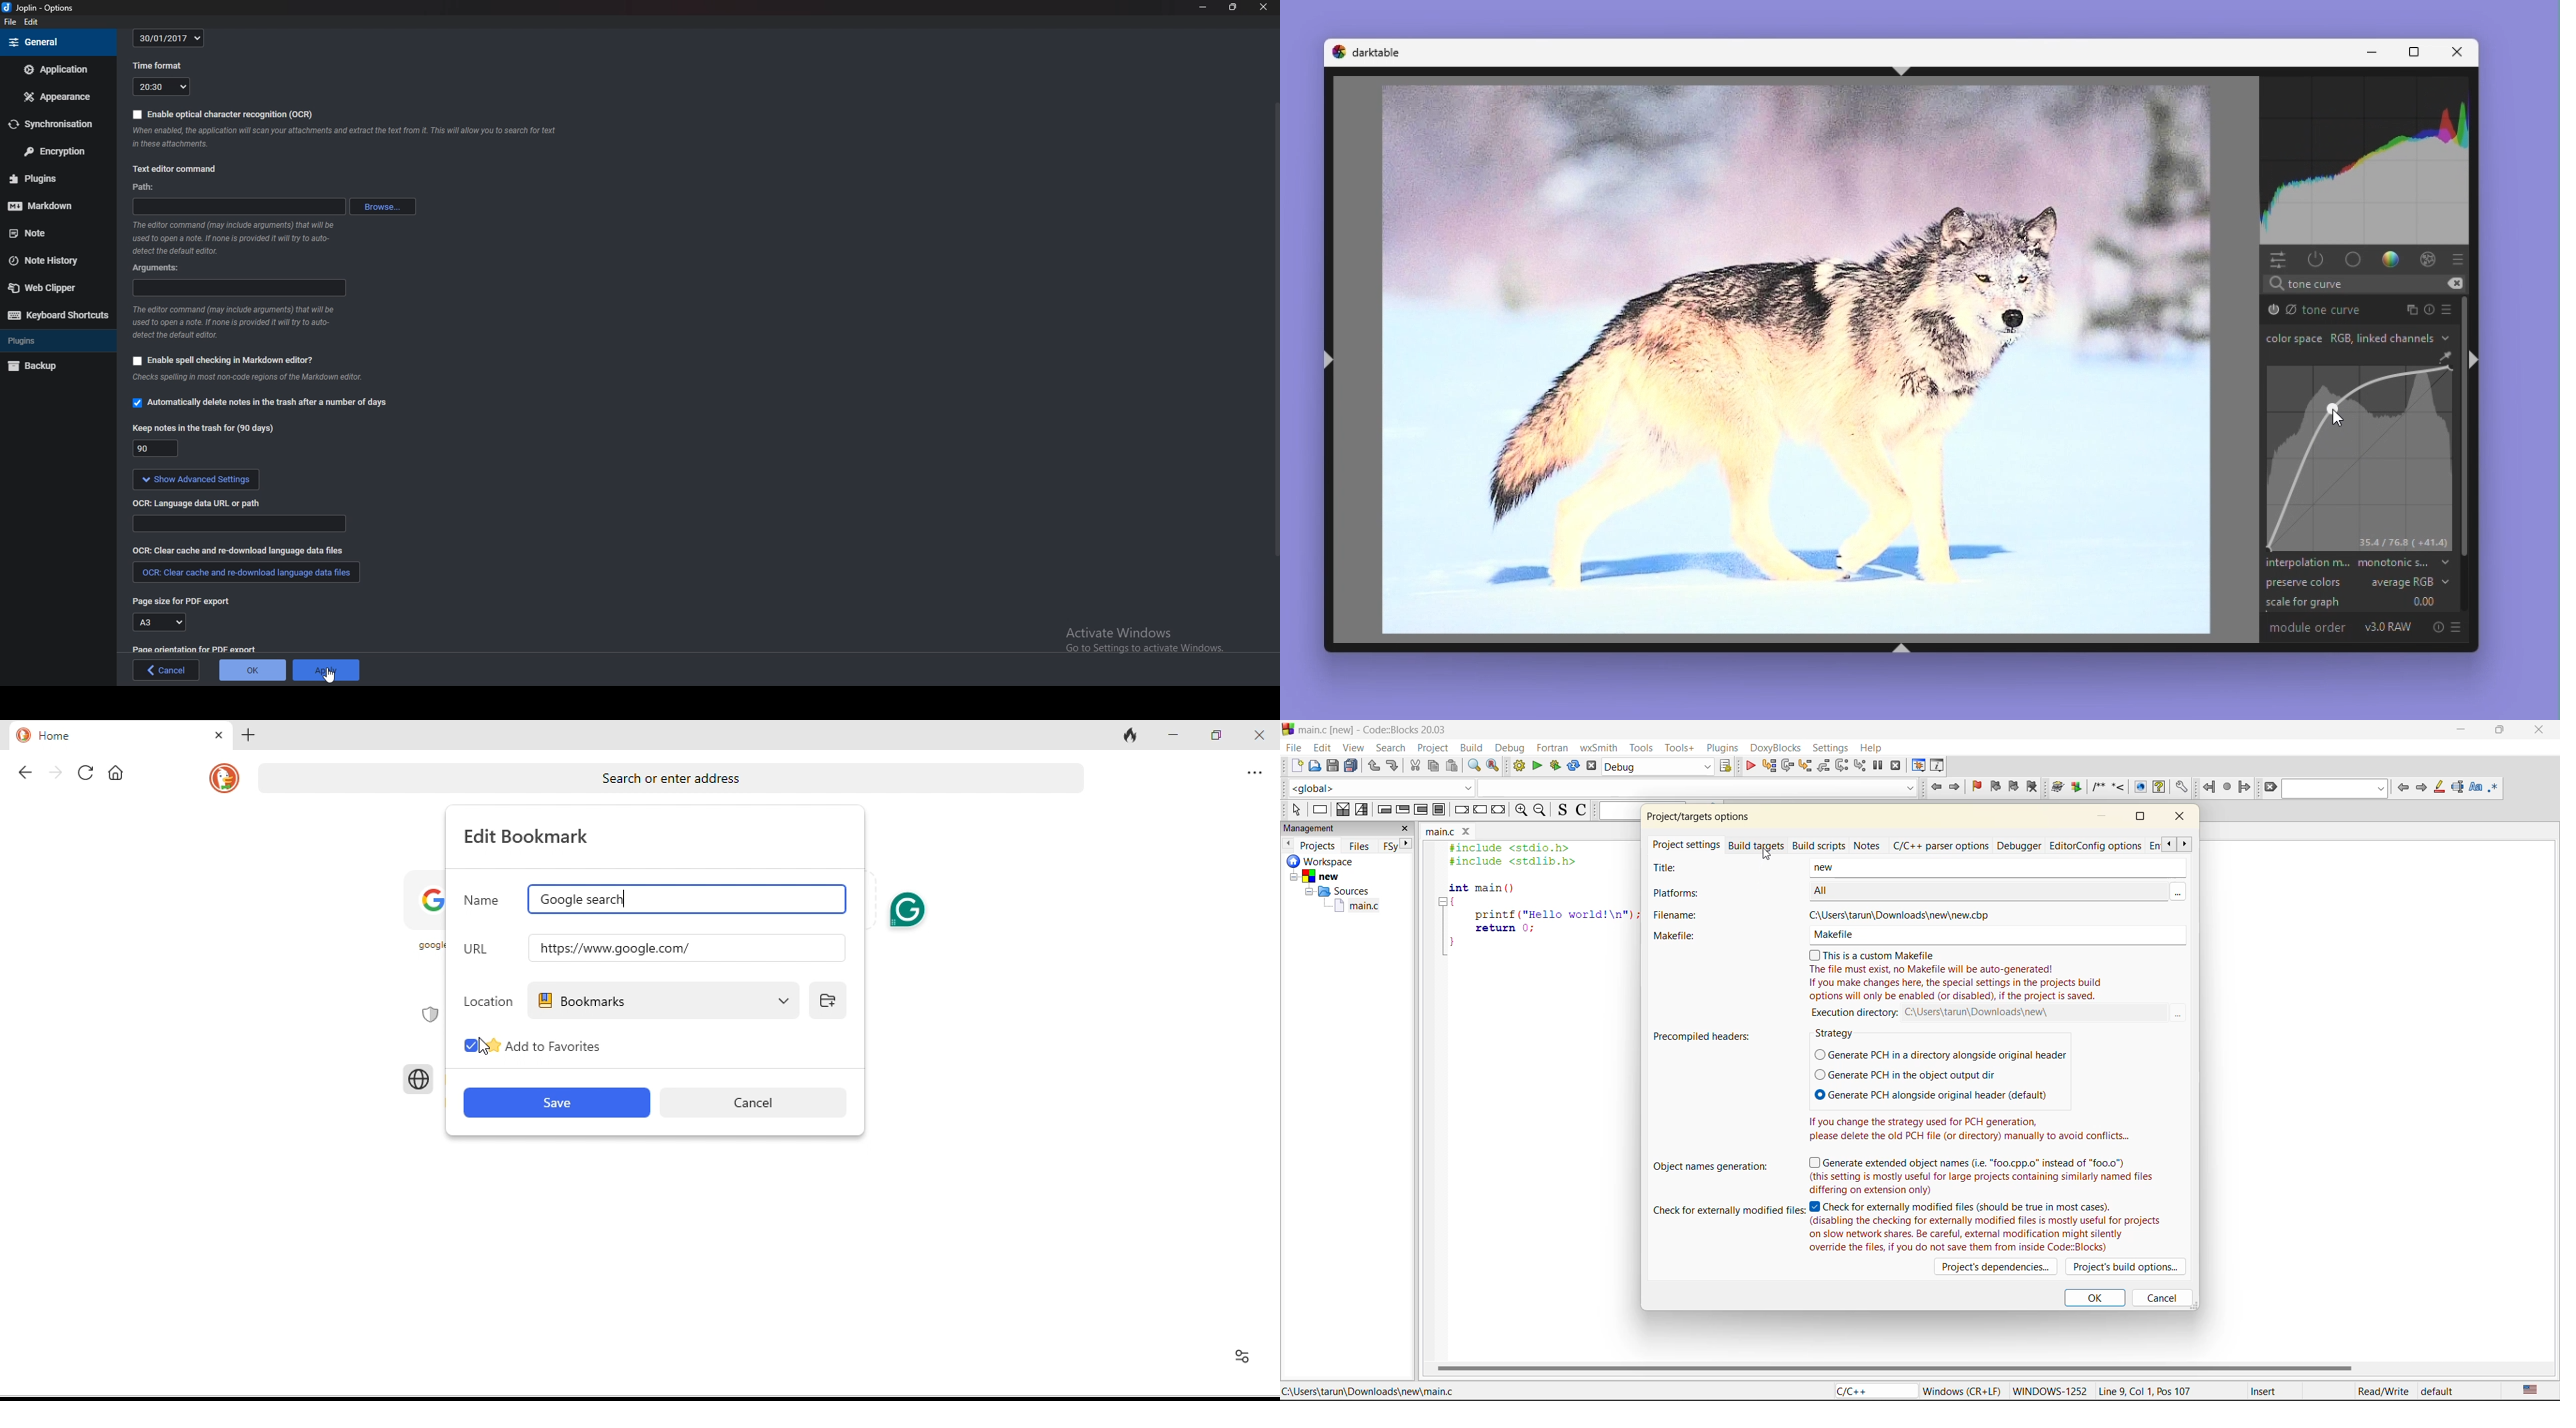  What do you see at coordinates (200, 505) in the screenshot?
I see `o C R language data url or path` at bounding box center [200, 505].